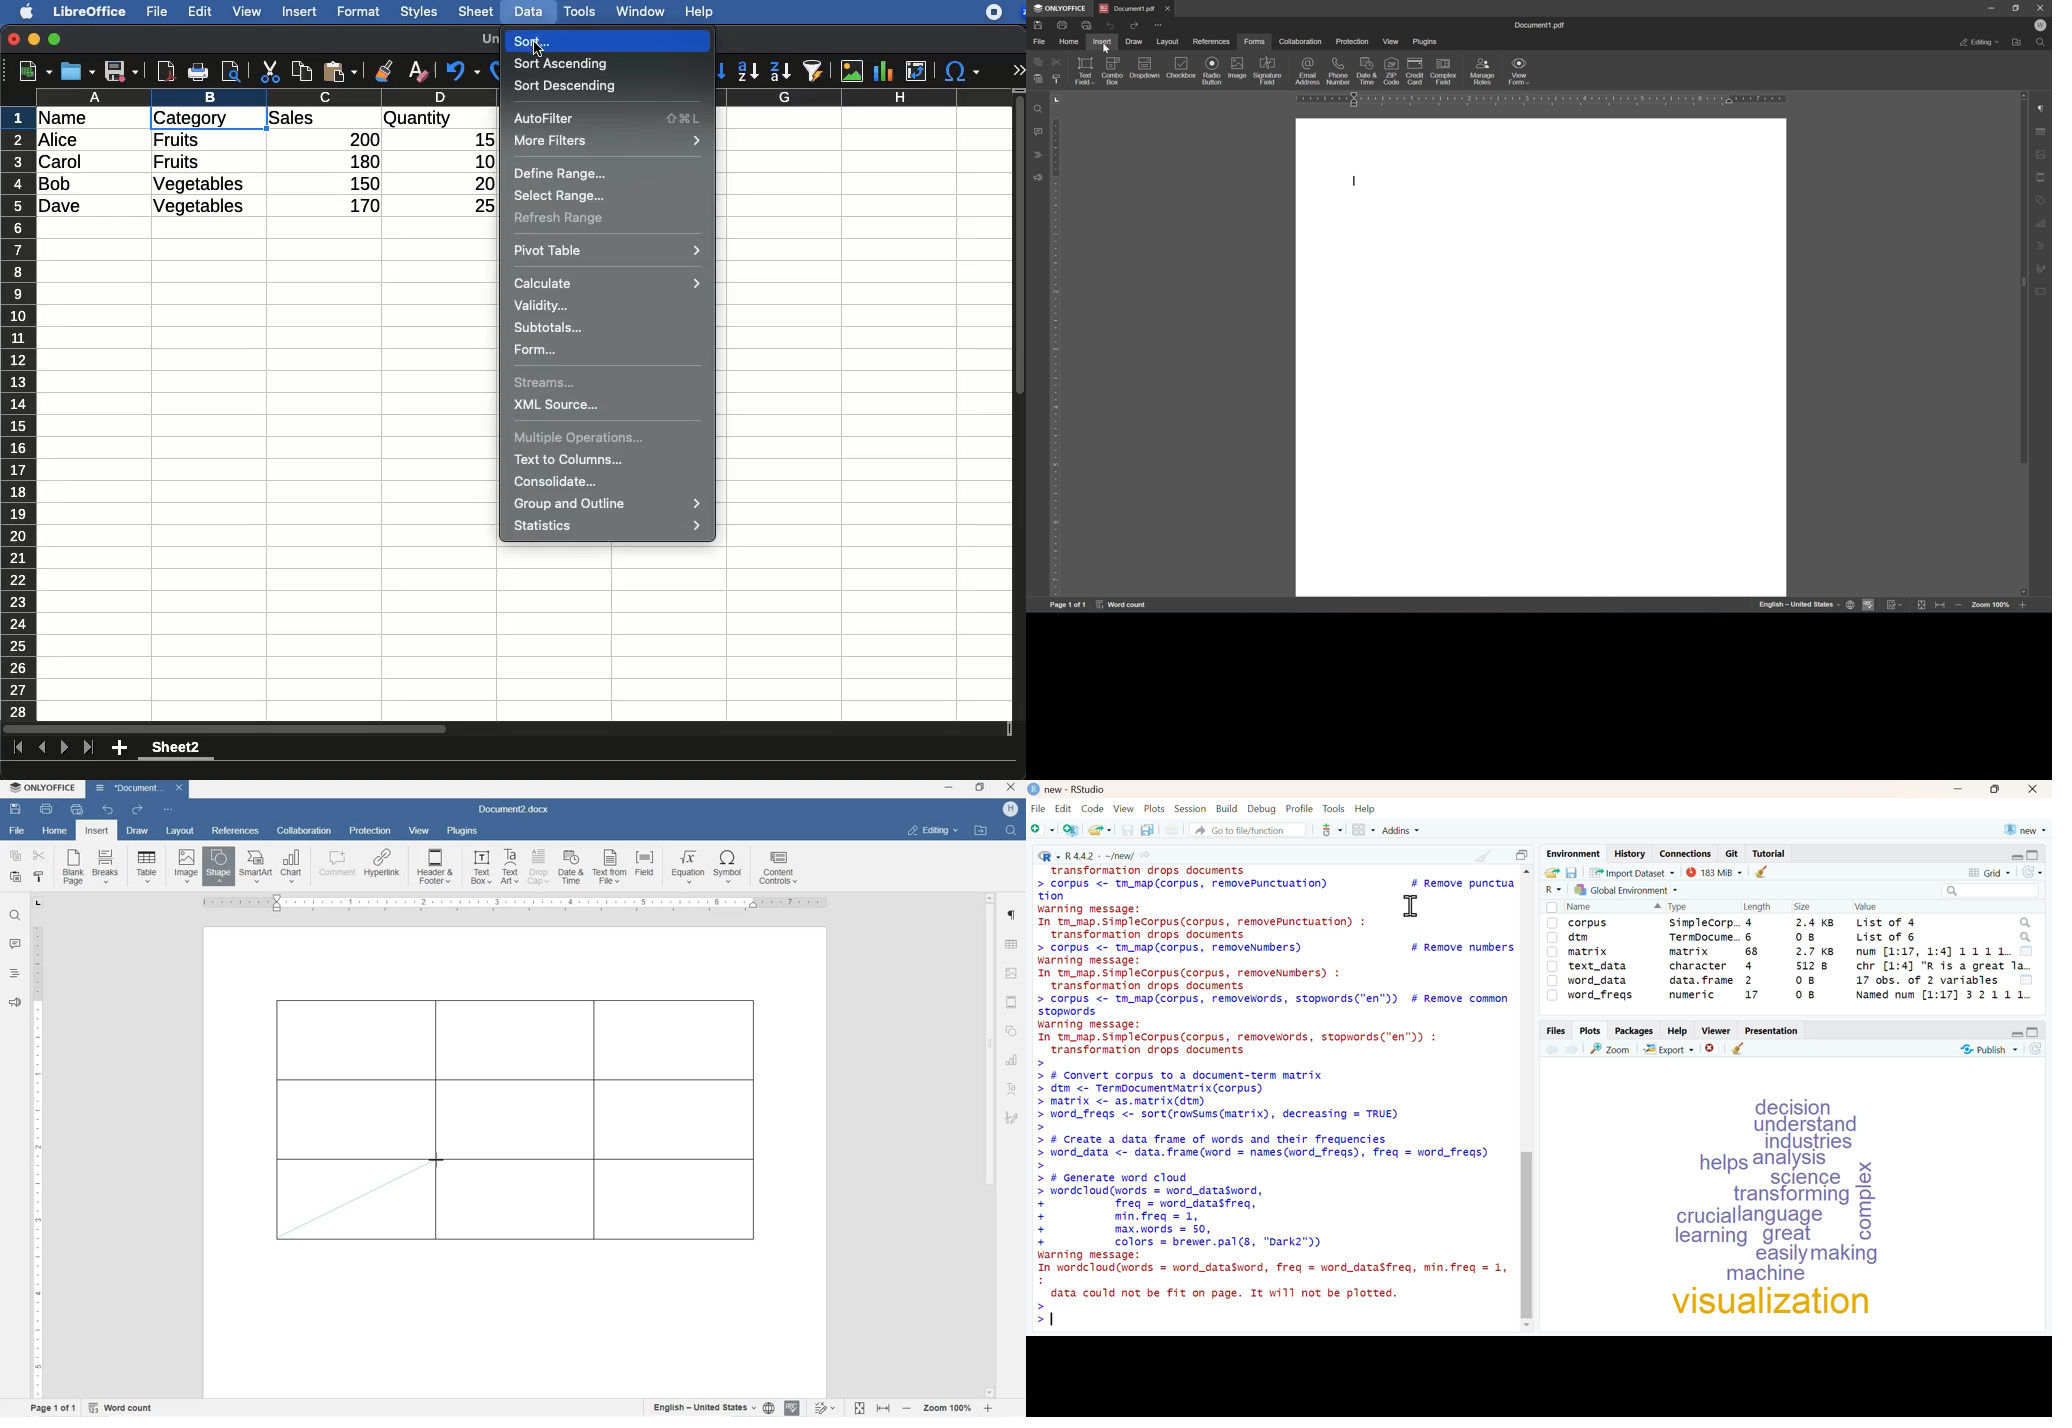 Image resolution: width=2072 pixels, height=1428 pixels. What do you see at coordinates (1943, 995) in the screenshot?
I see `Named num [1:17] 3 2 1 1 1...` at bounding box center [1943, 995].